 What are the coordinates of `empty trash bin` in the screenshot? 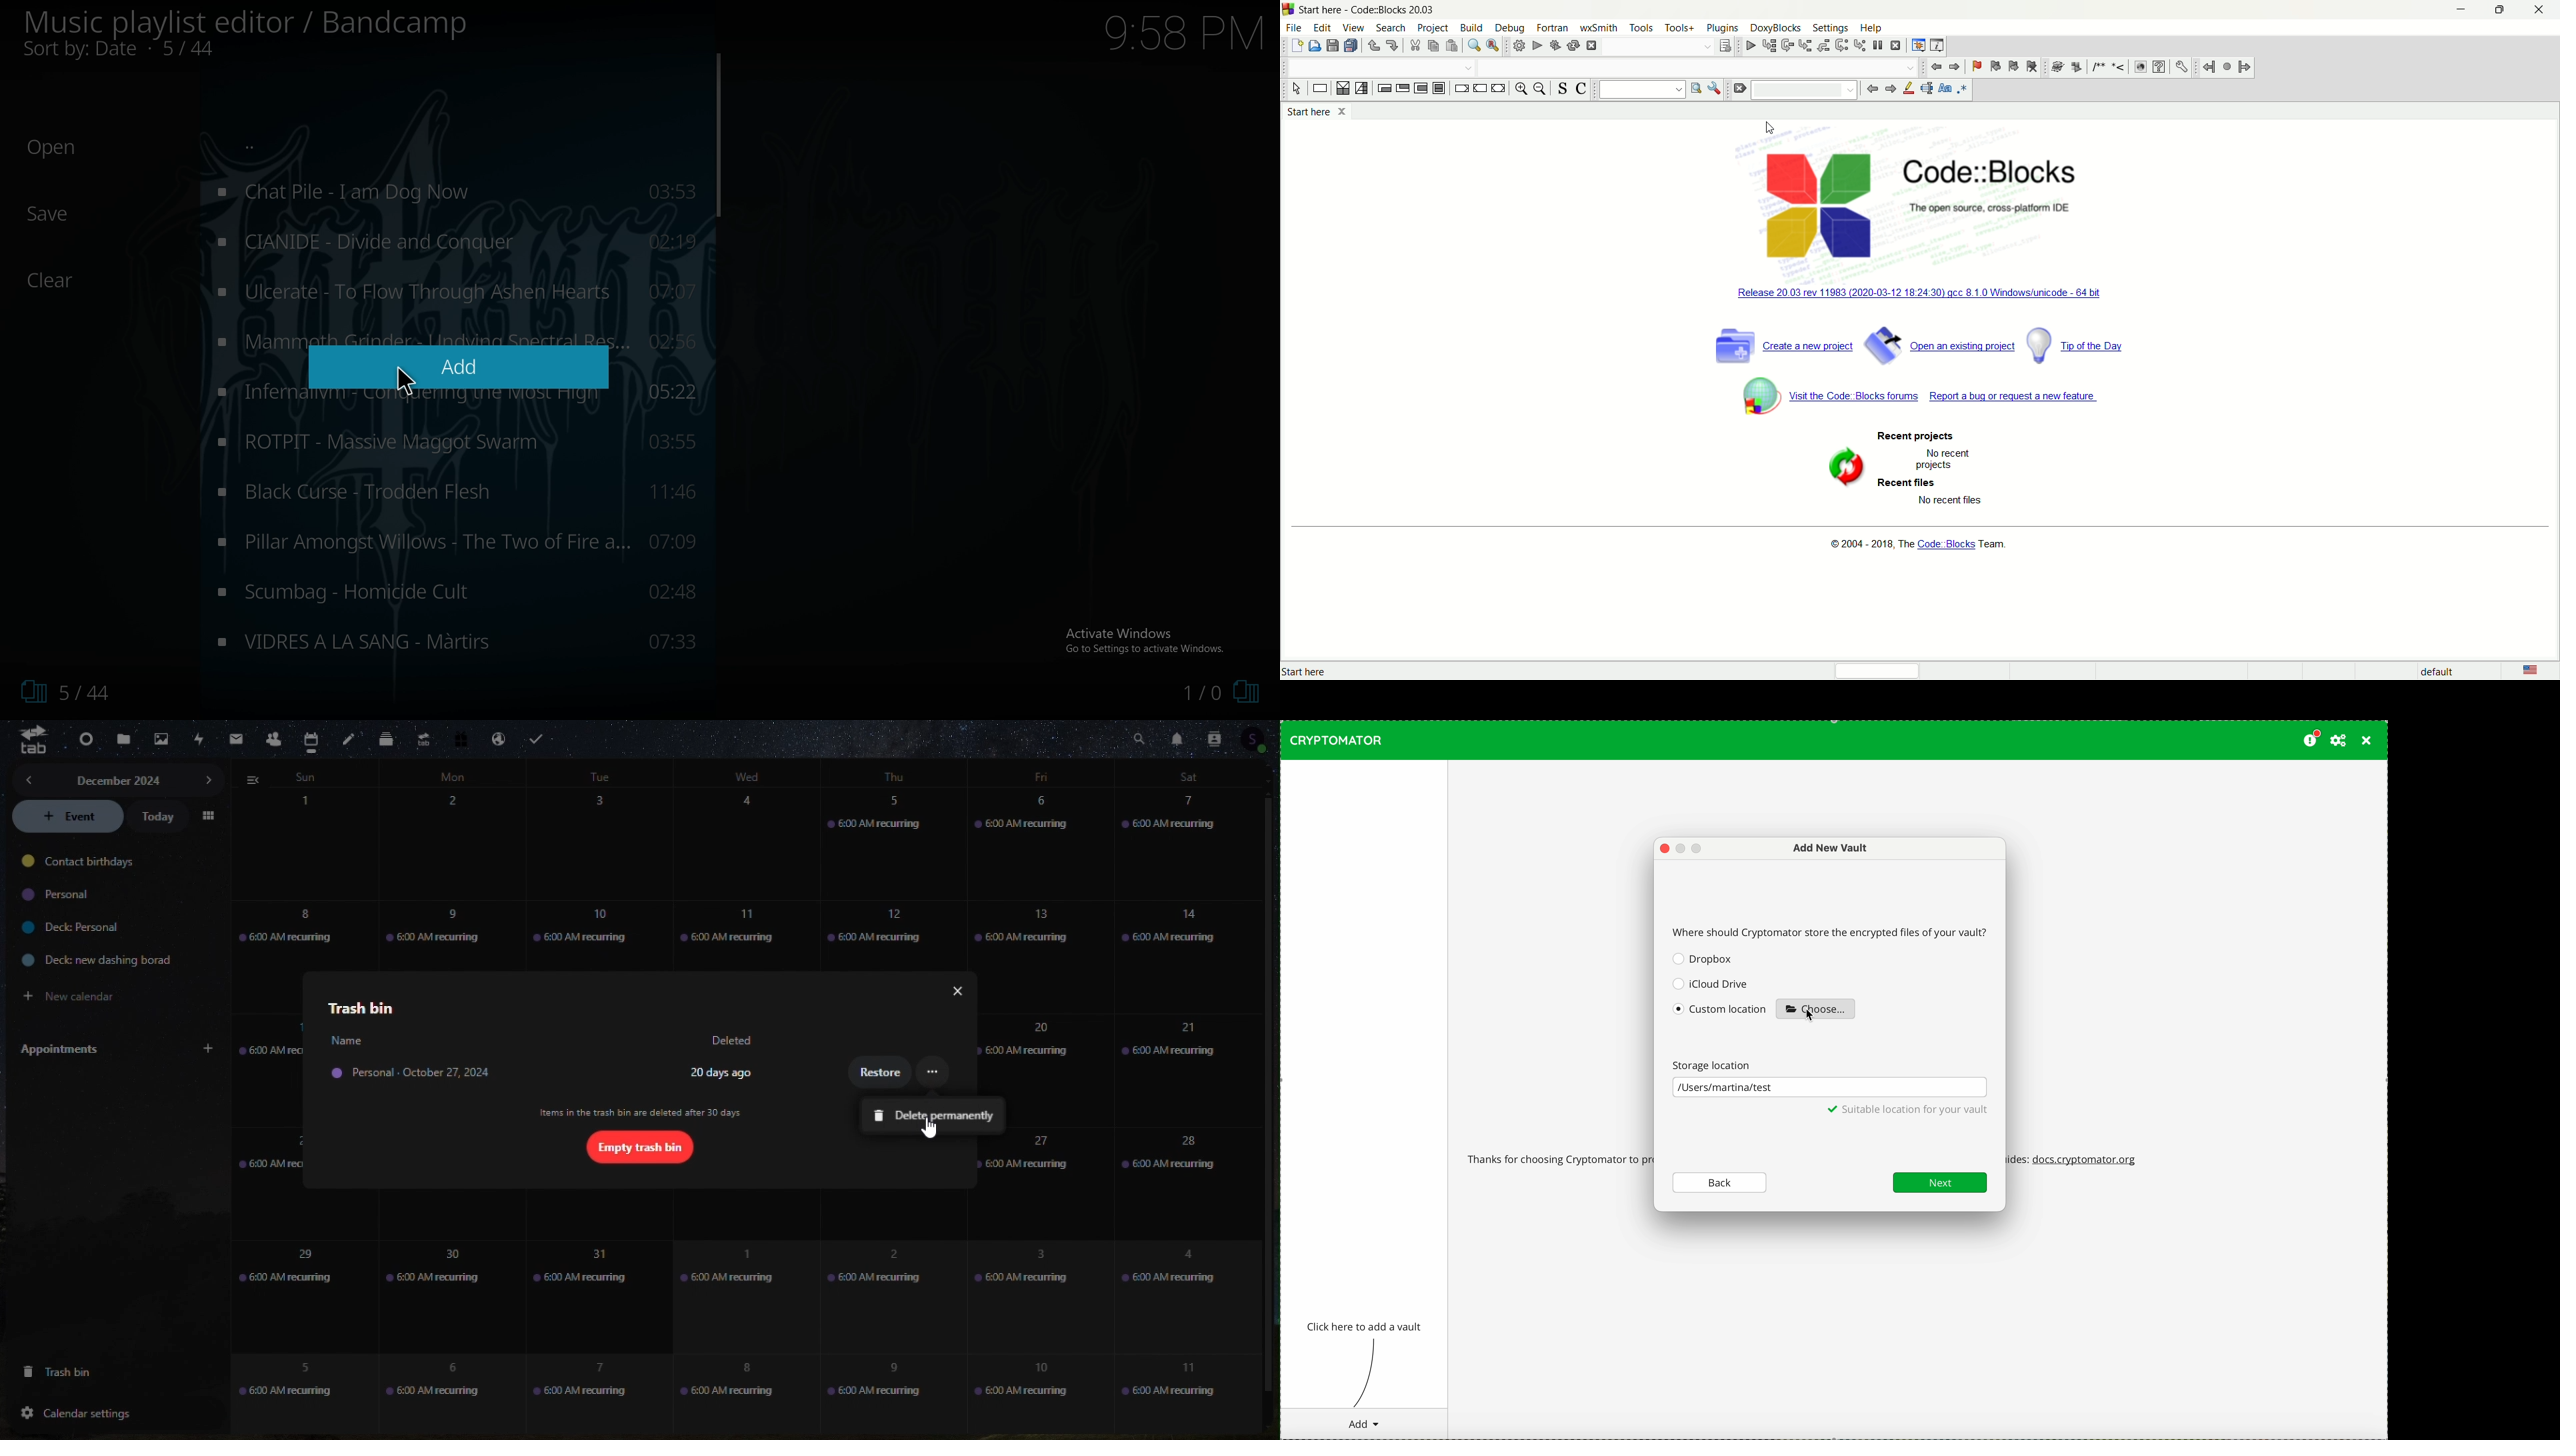 It's located at (638, 1146).